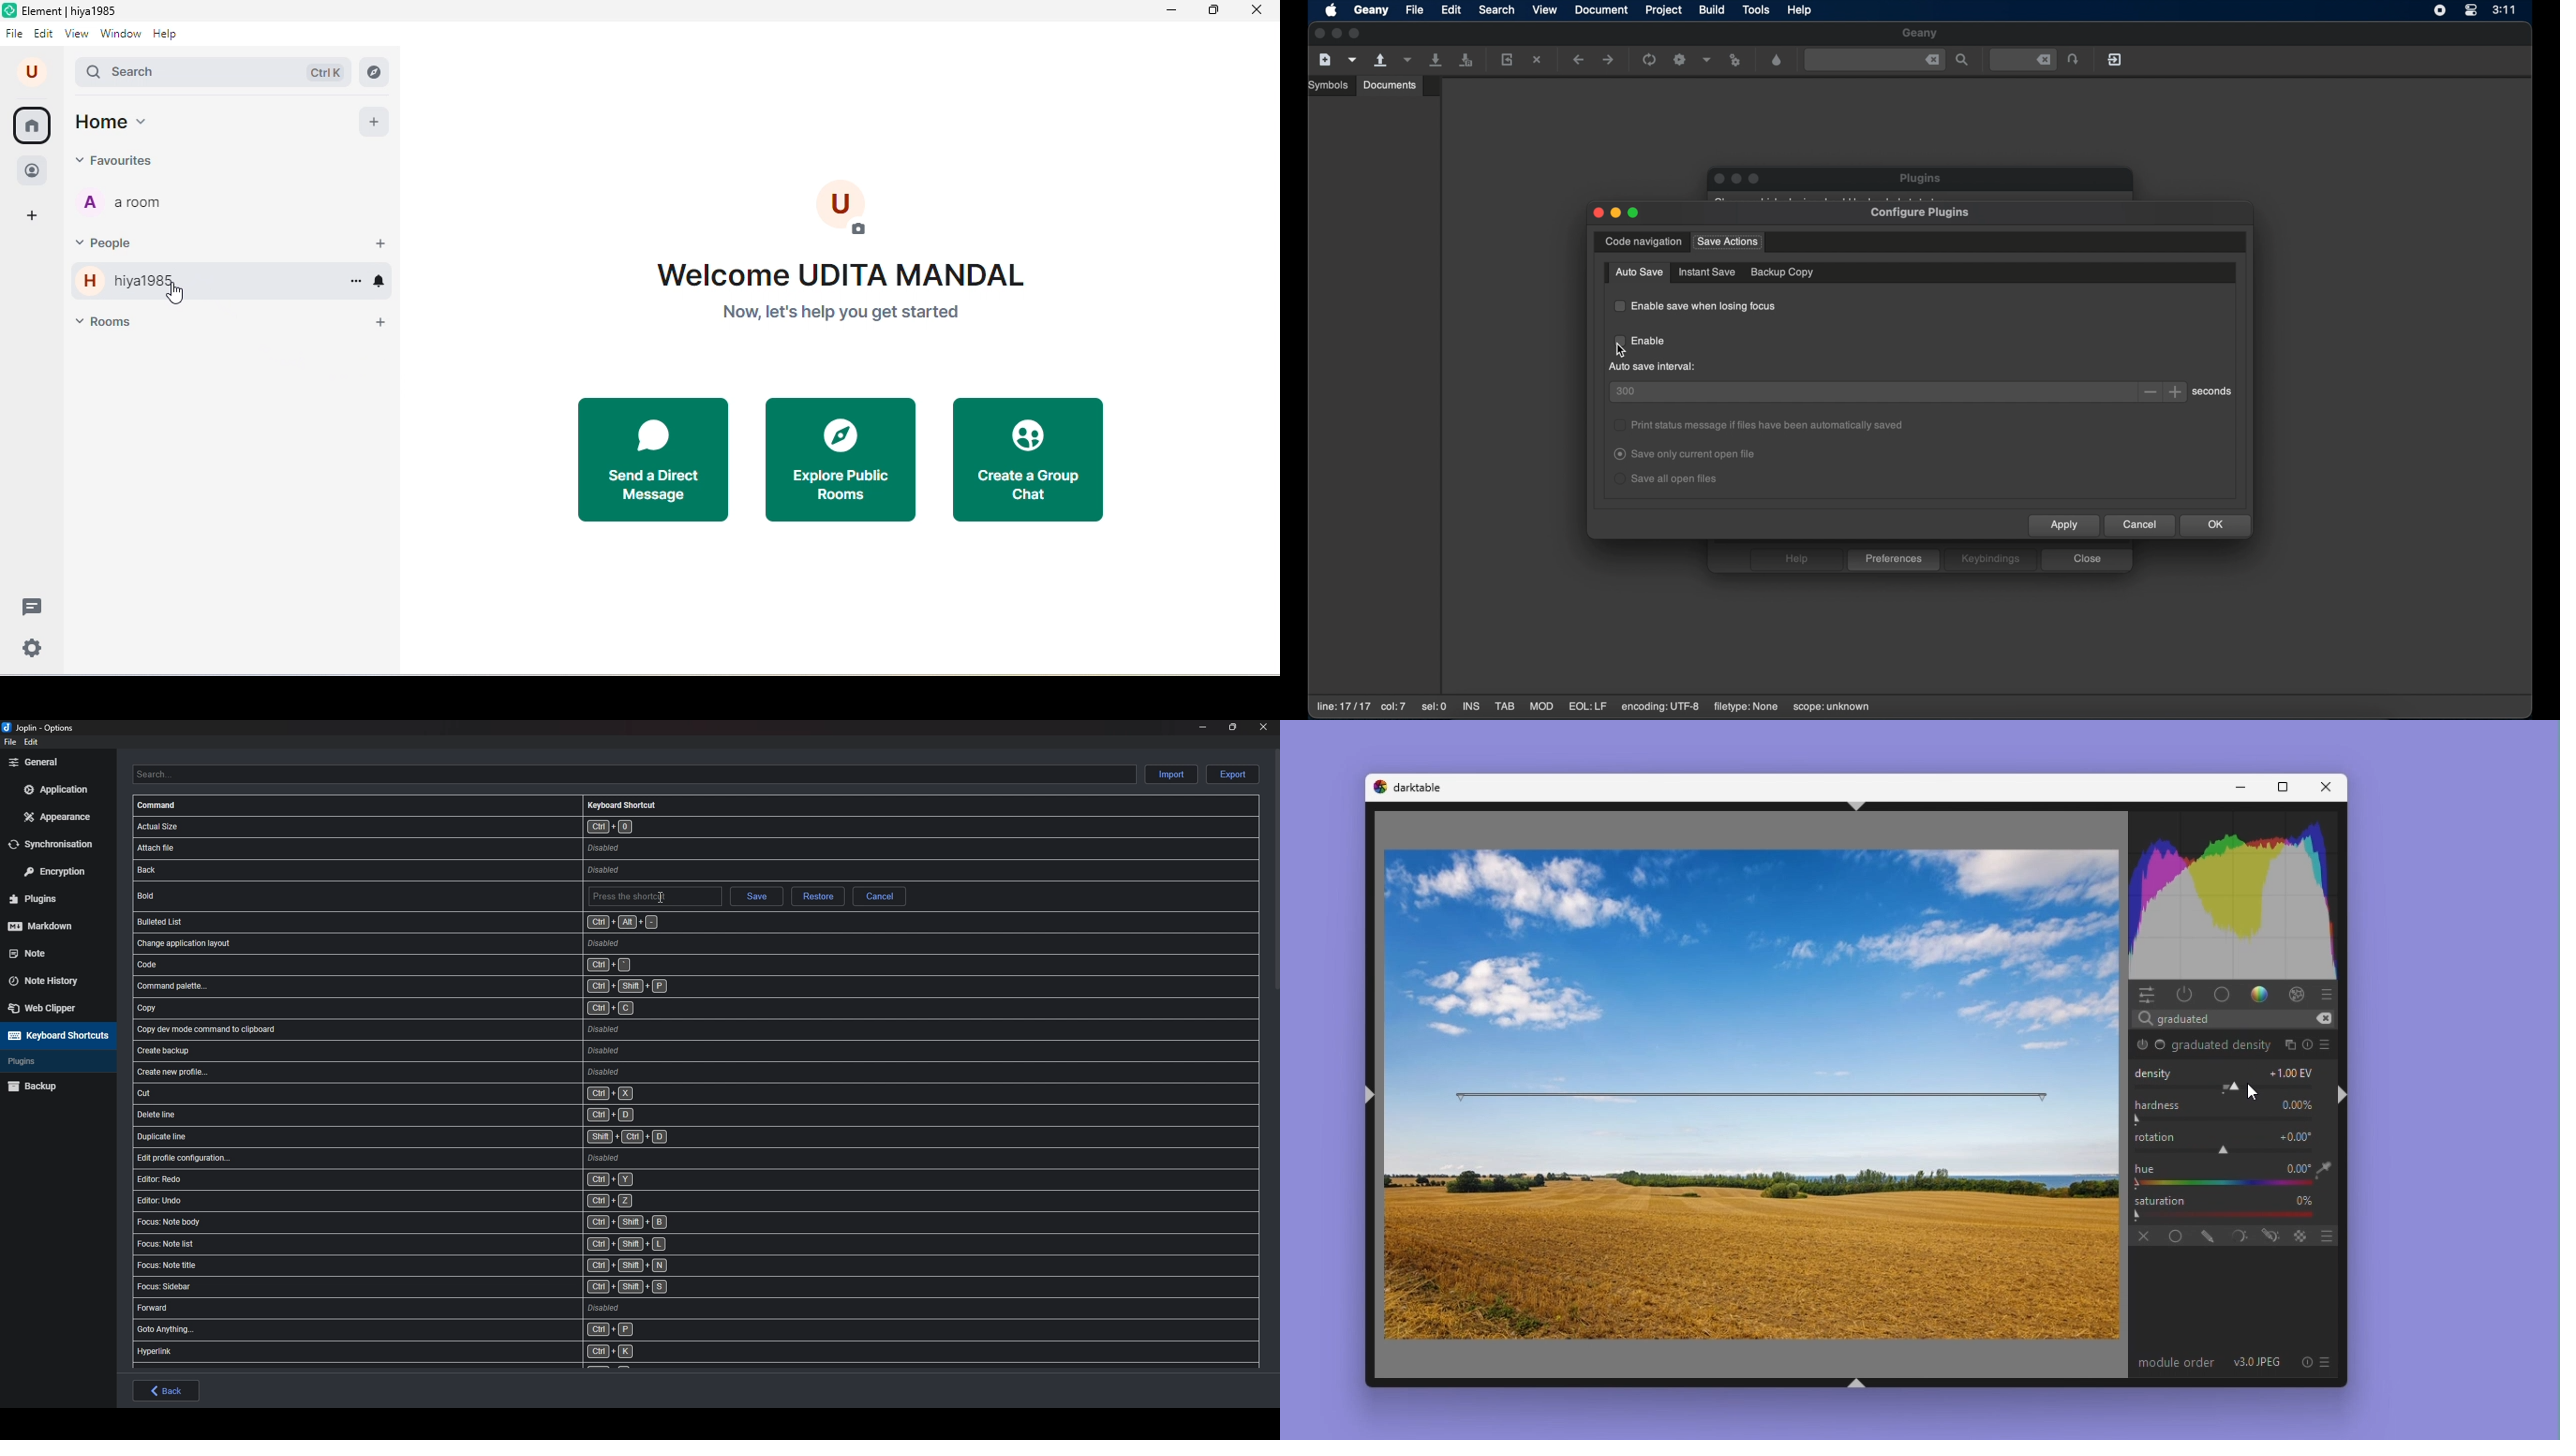 Image resolution: width=2576 pixels, height=1456 pixels. What do you see at coordinates (453, 1093) in the screenshot?
I see `shortcut` at bounding box center [453, 1093].